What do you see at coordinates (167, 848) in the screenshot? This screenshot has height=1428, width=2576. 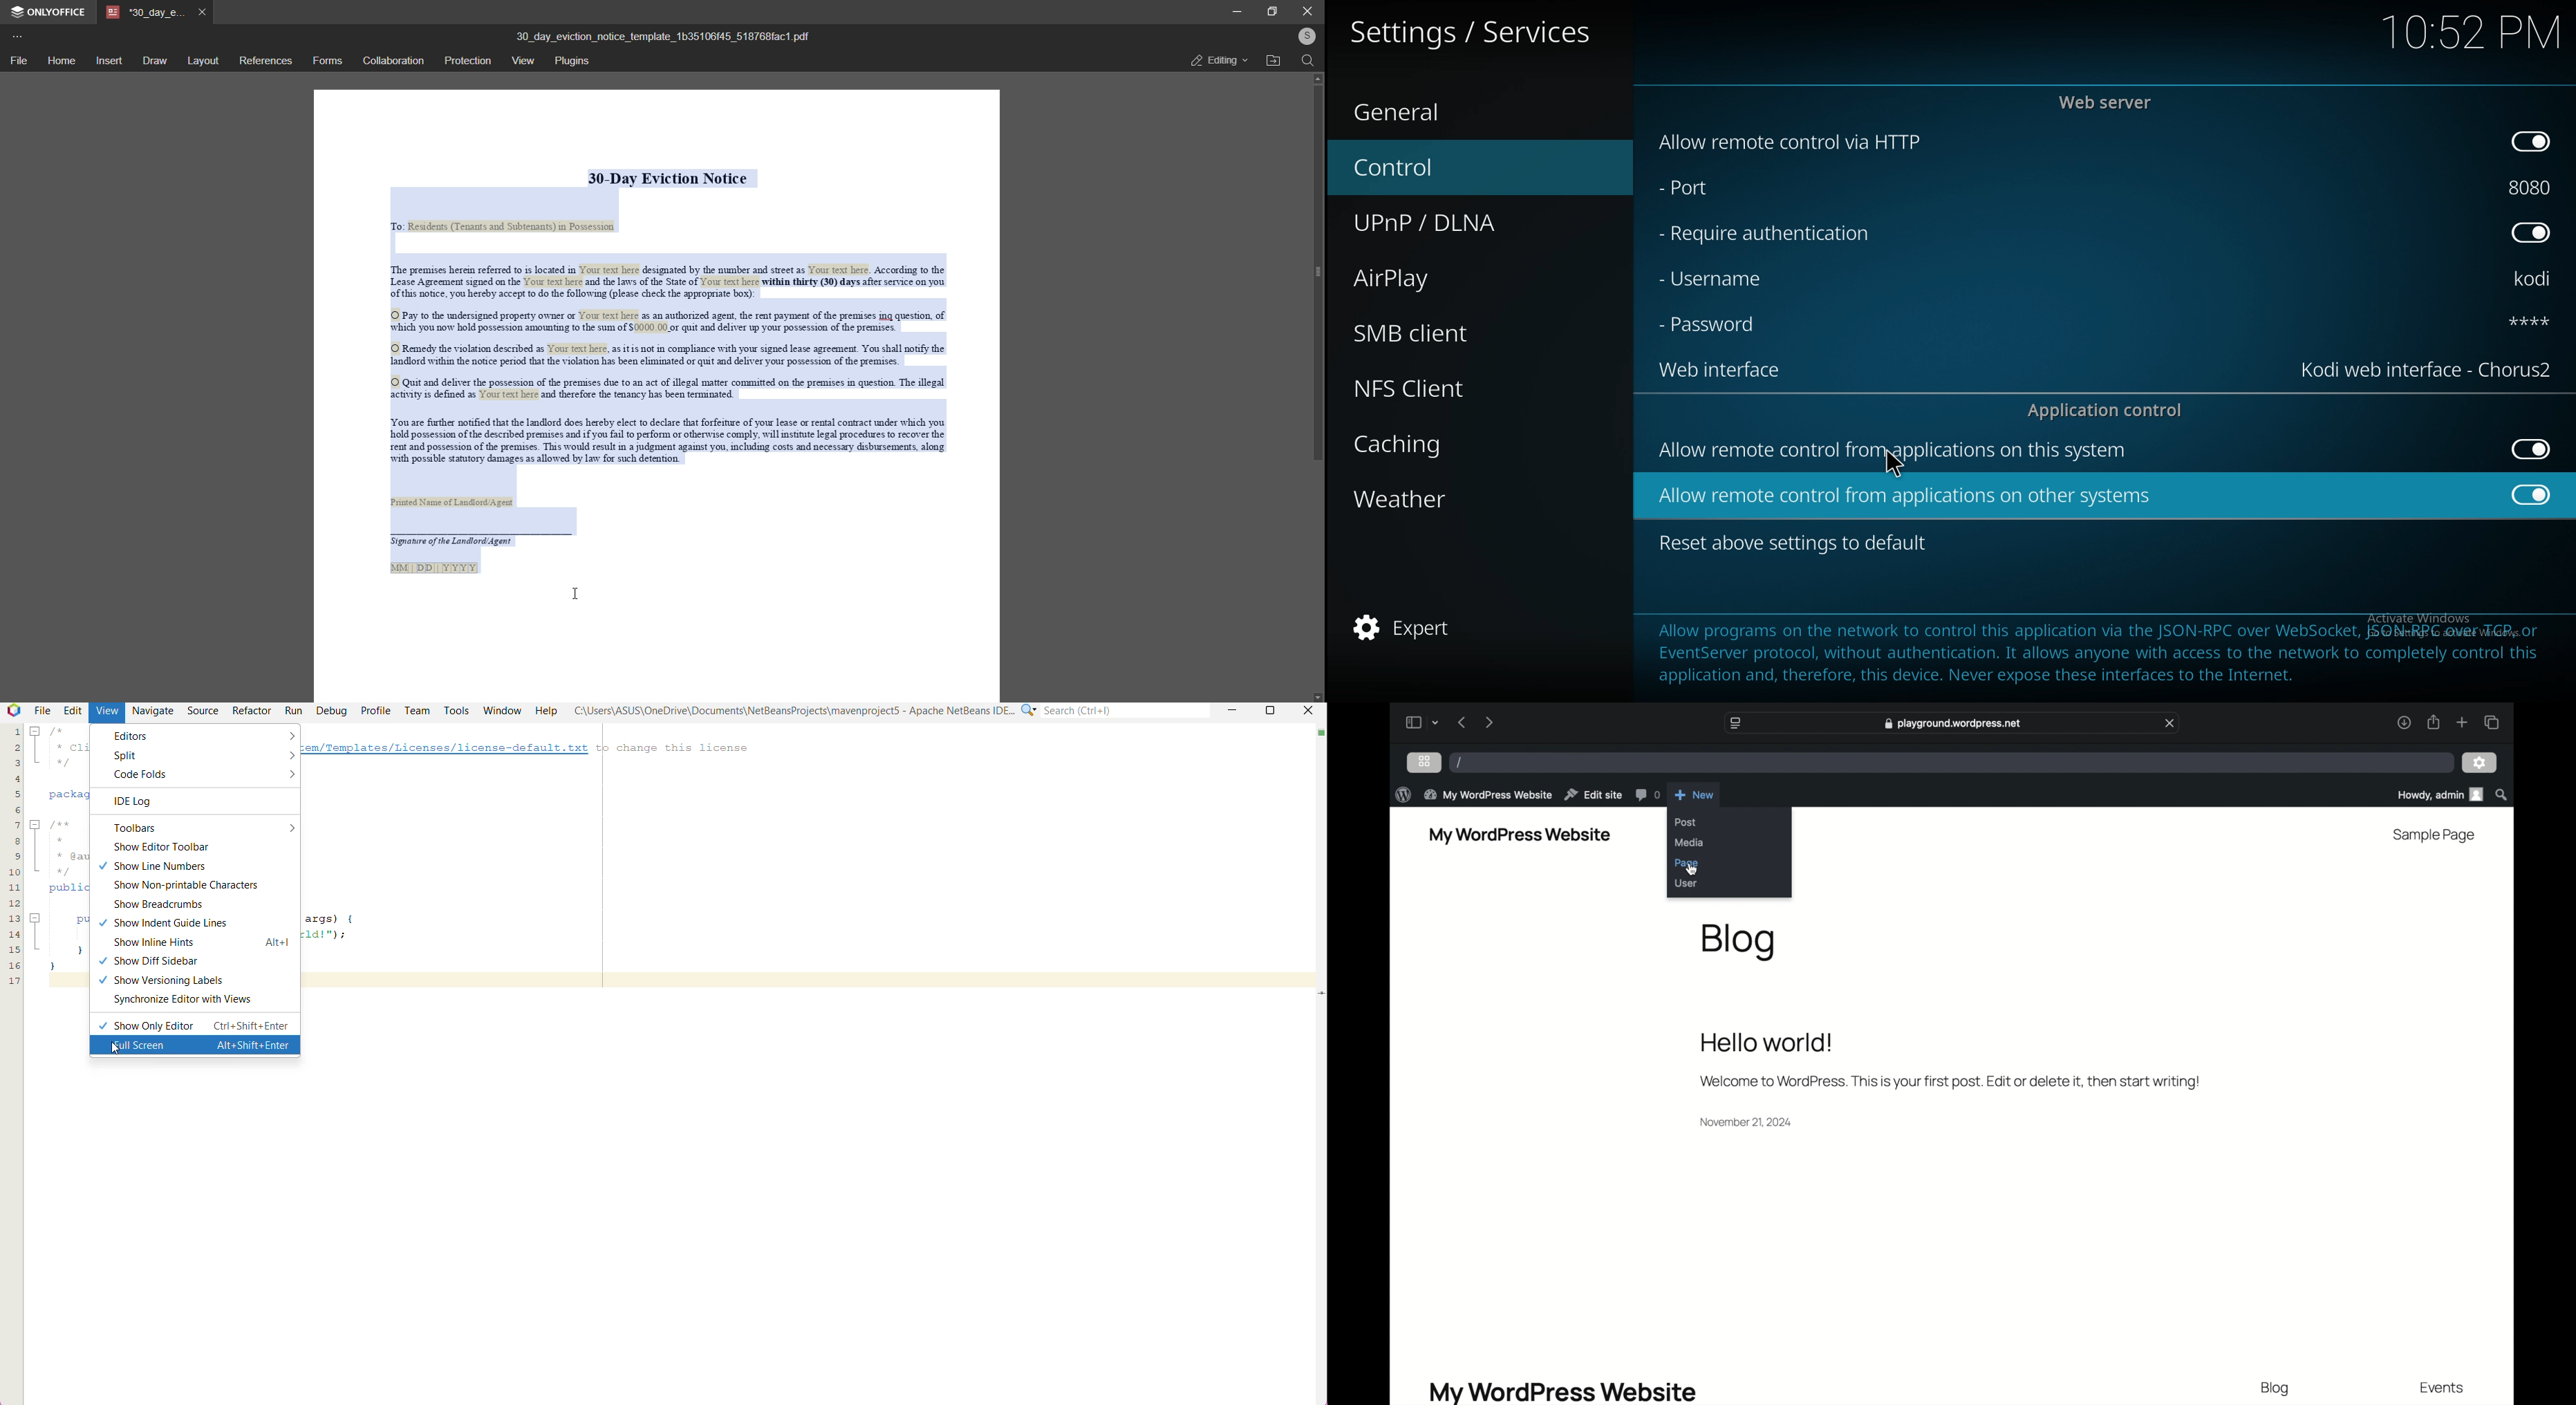 I see `Show Editor Toolbar` at bounding box center [167, 848].